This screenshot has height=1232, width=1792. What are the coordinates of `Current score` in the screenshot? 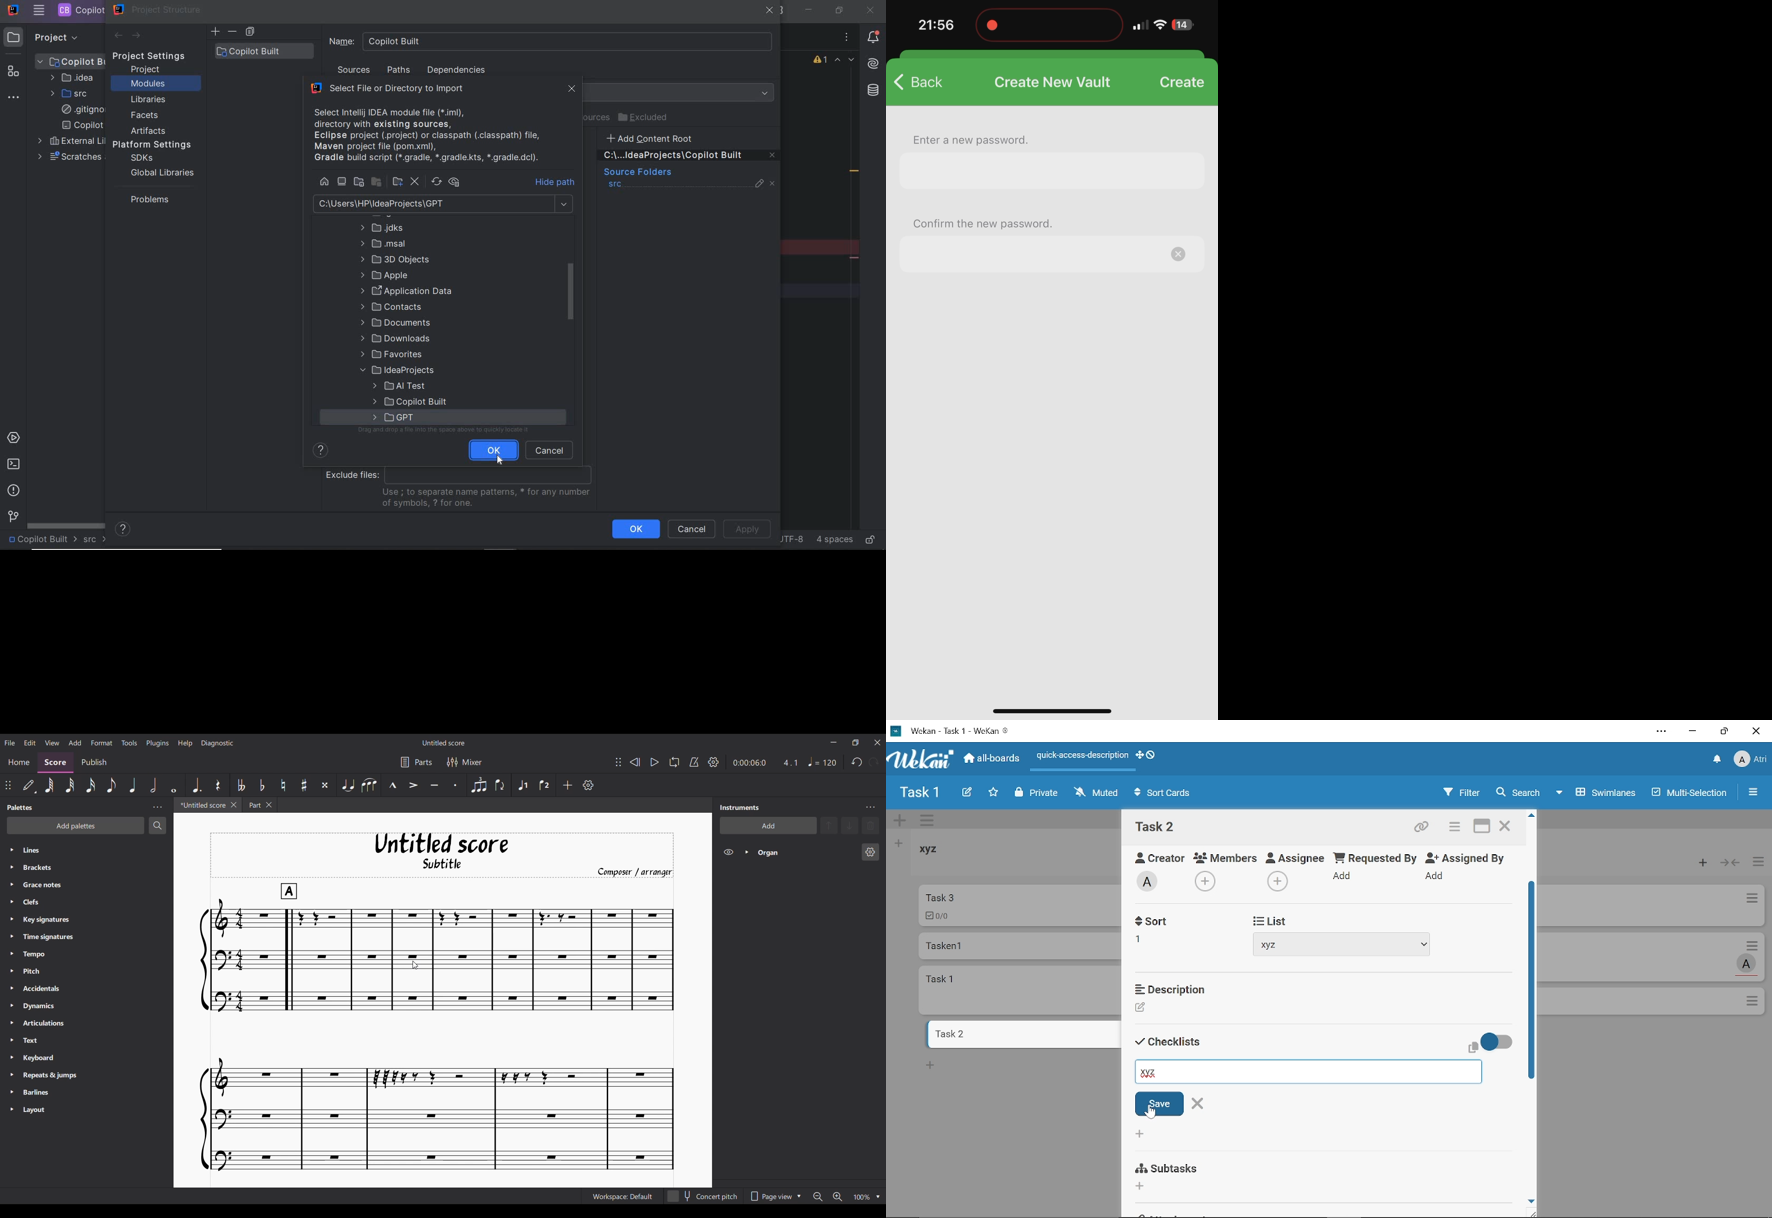 It's located at (436, 1028).